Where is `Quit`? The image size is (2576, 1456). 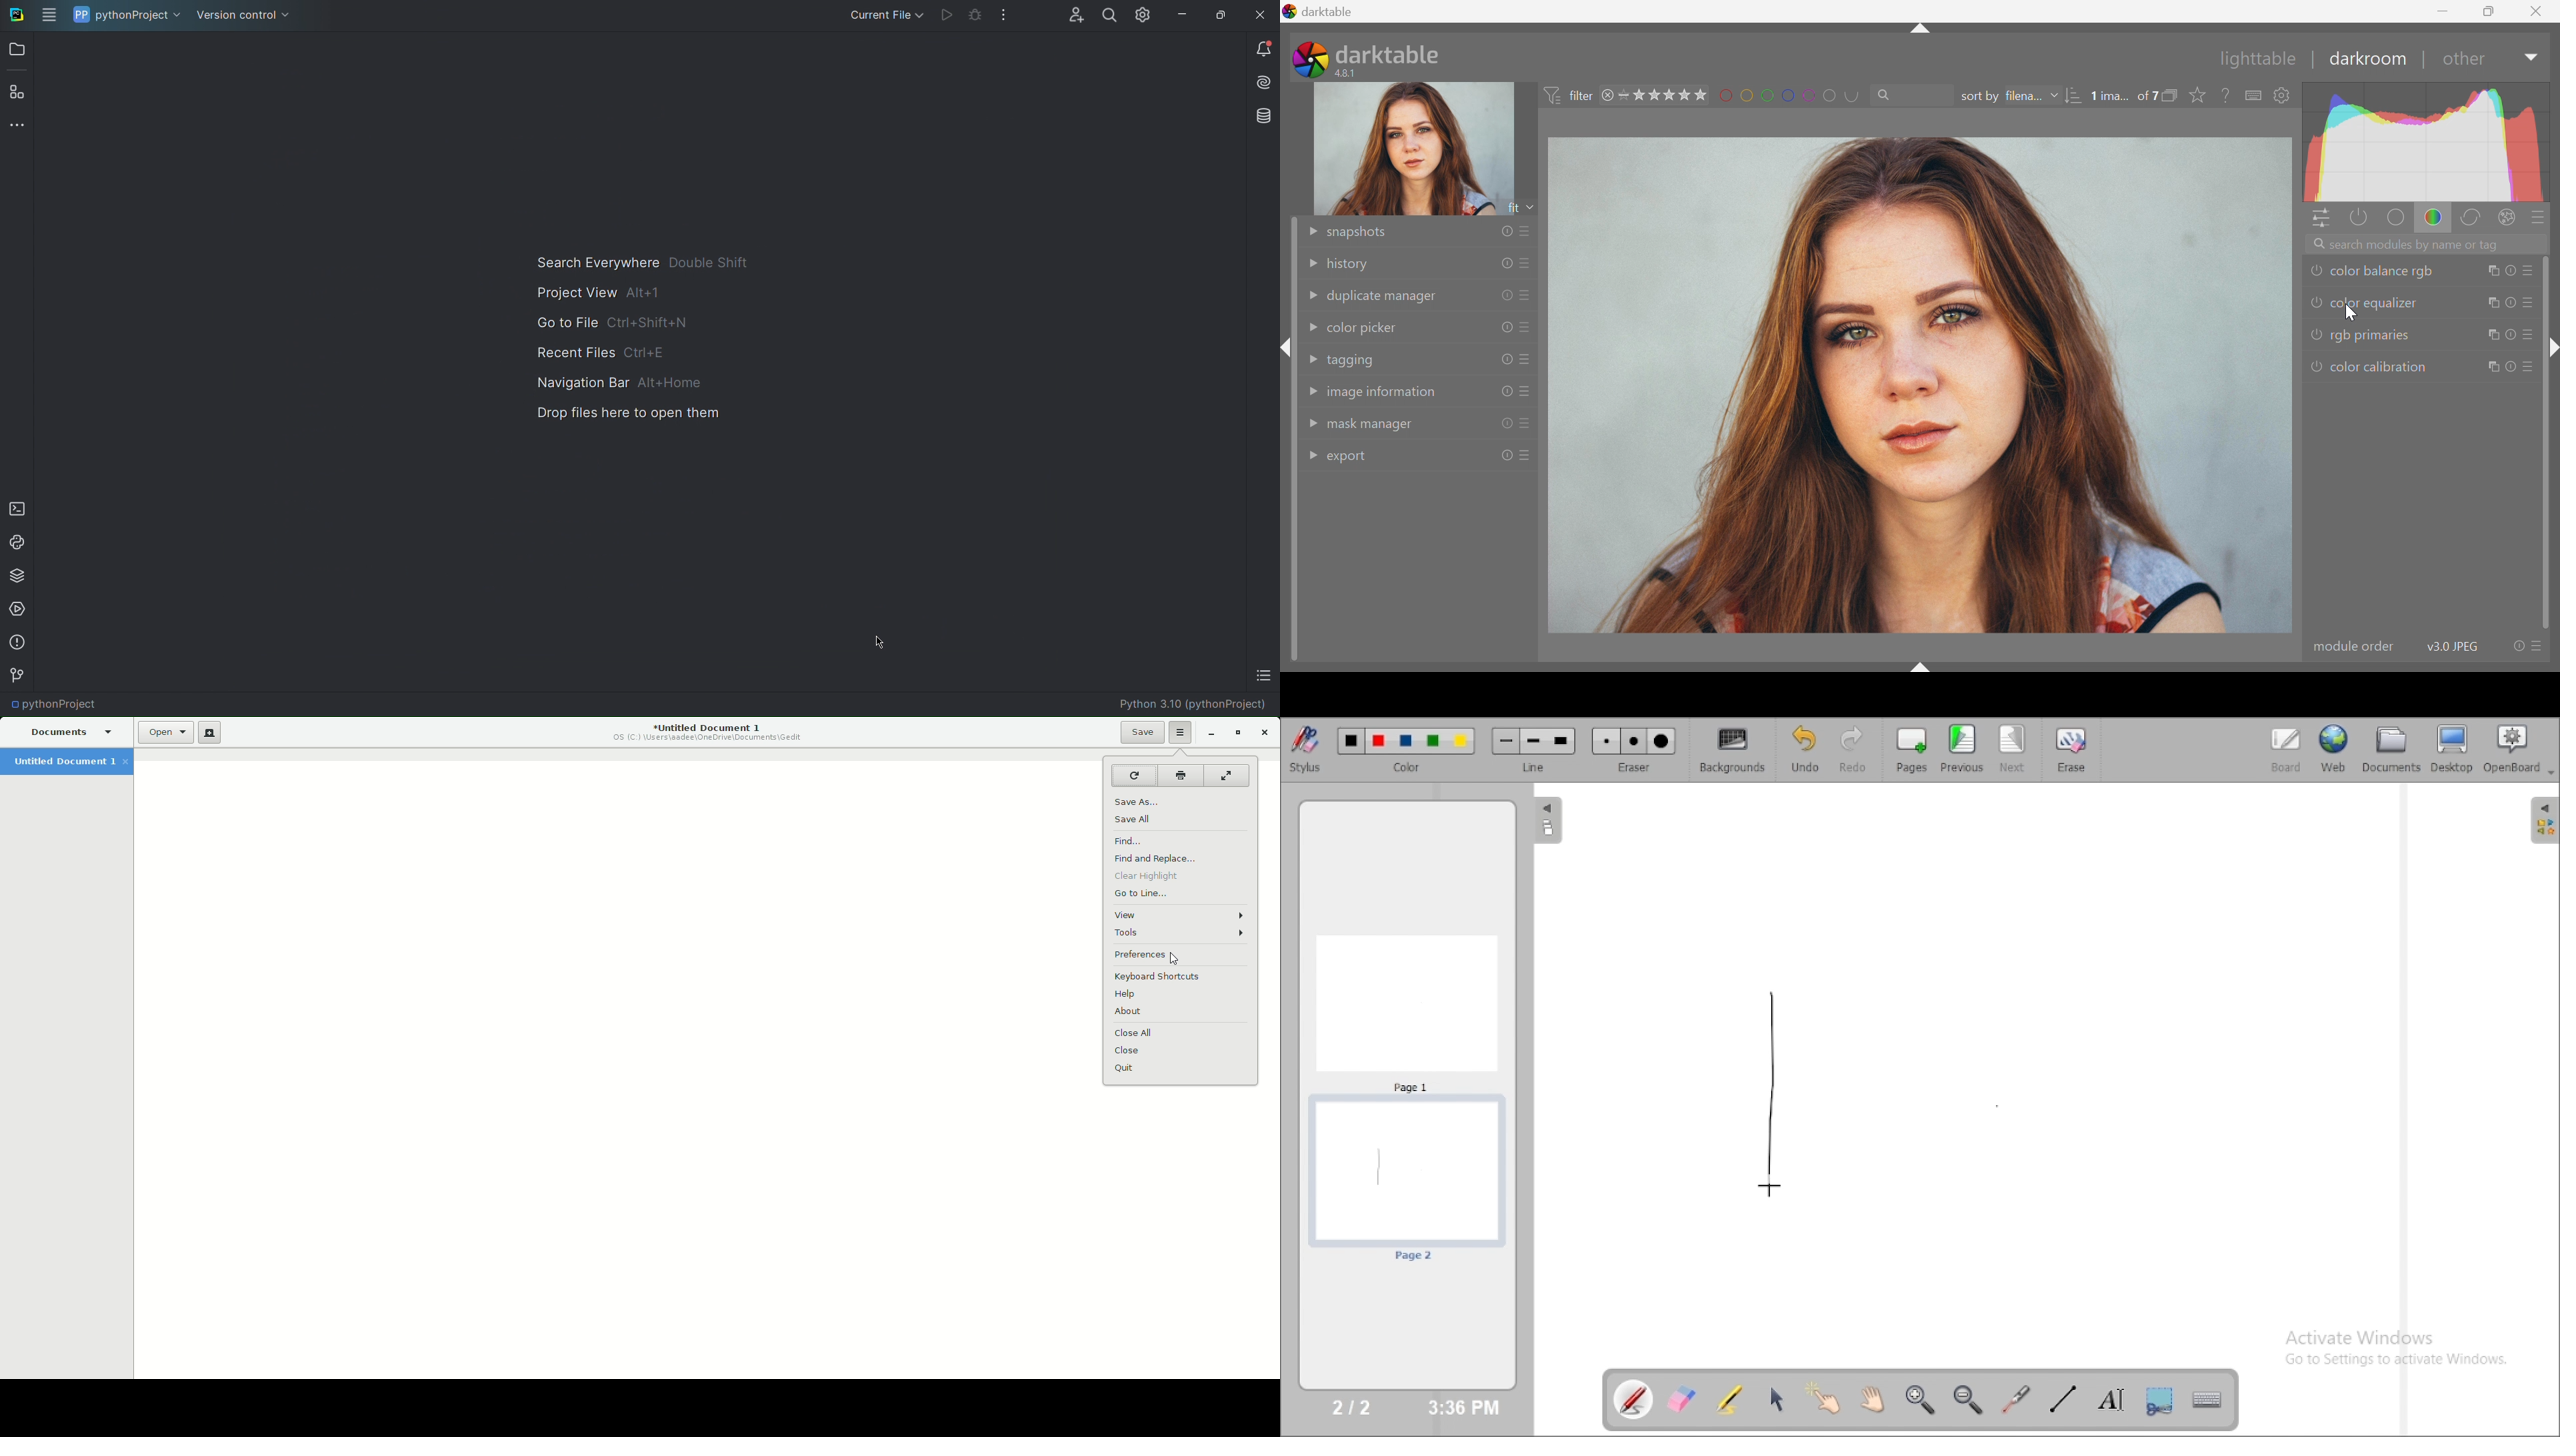
Quit is located at coordinates (1133, 1068).